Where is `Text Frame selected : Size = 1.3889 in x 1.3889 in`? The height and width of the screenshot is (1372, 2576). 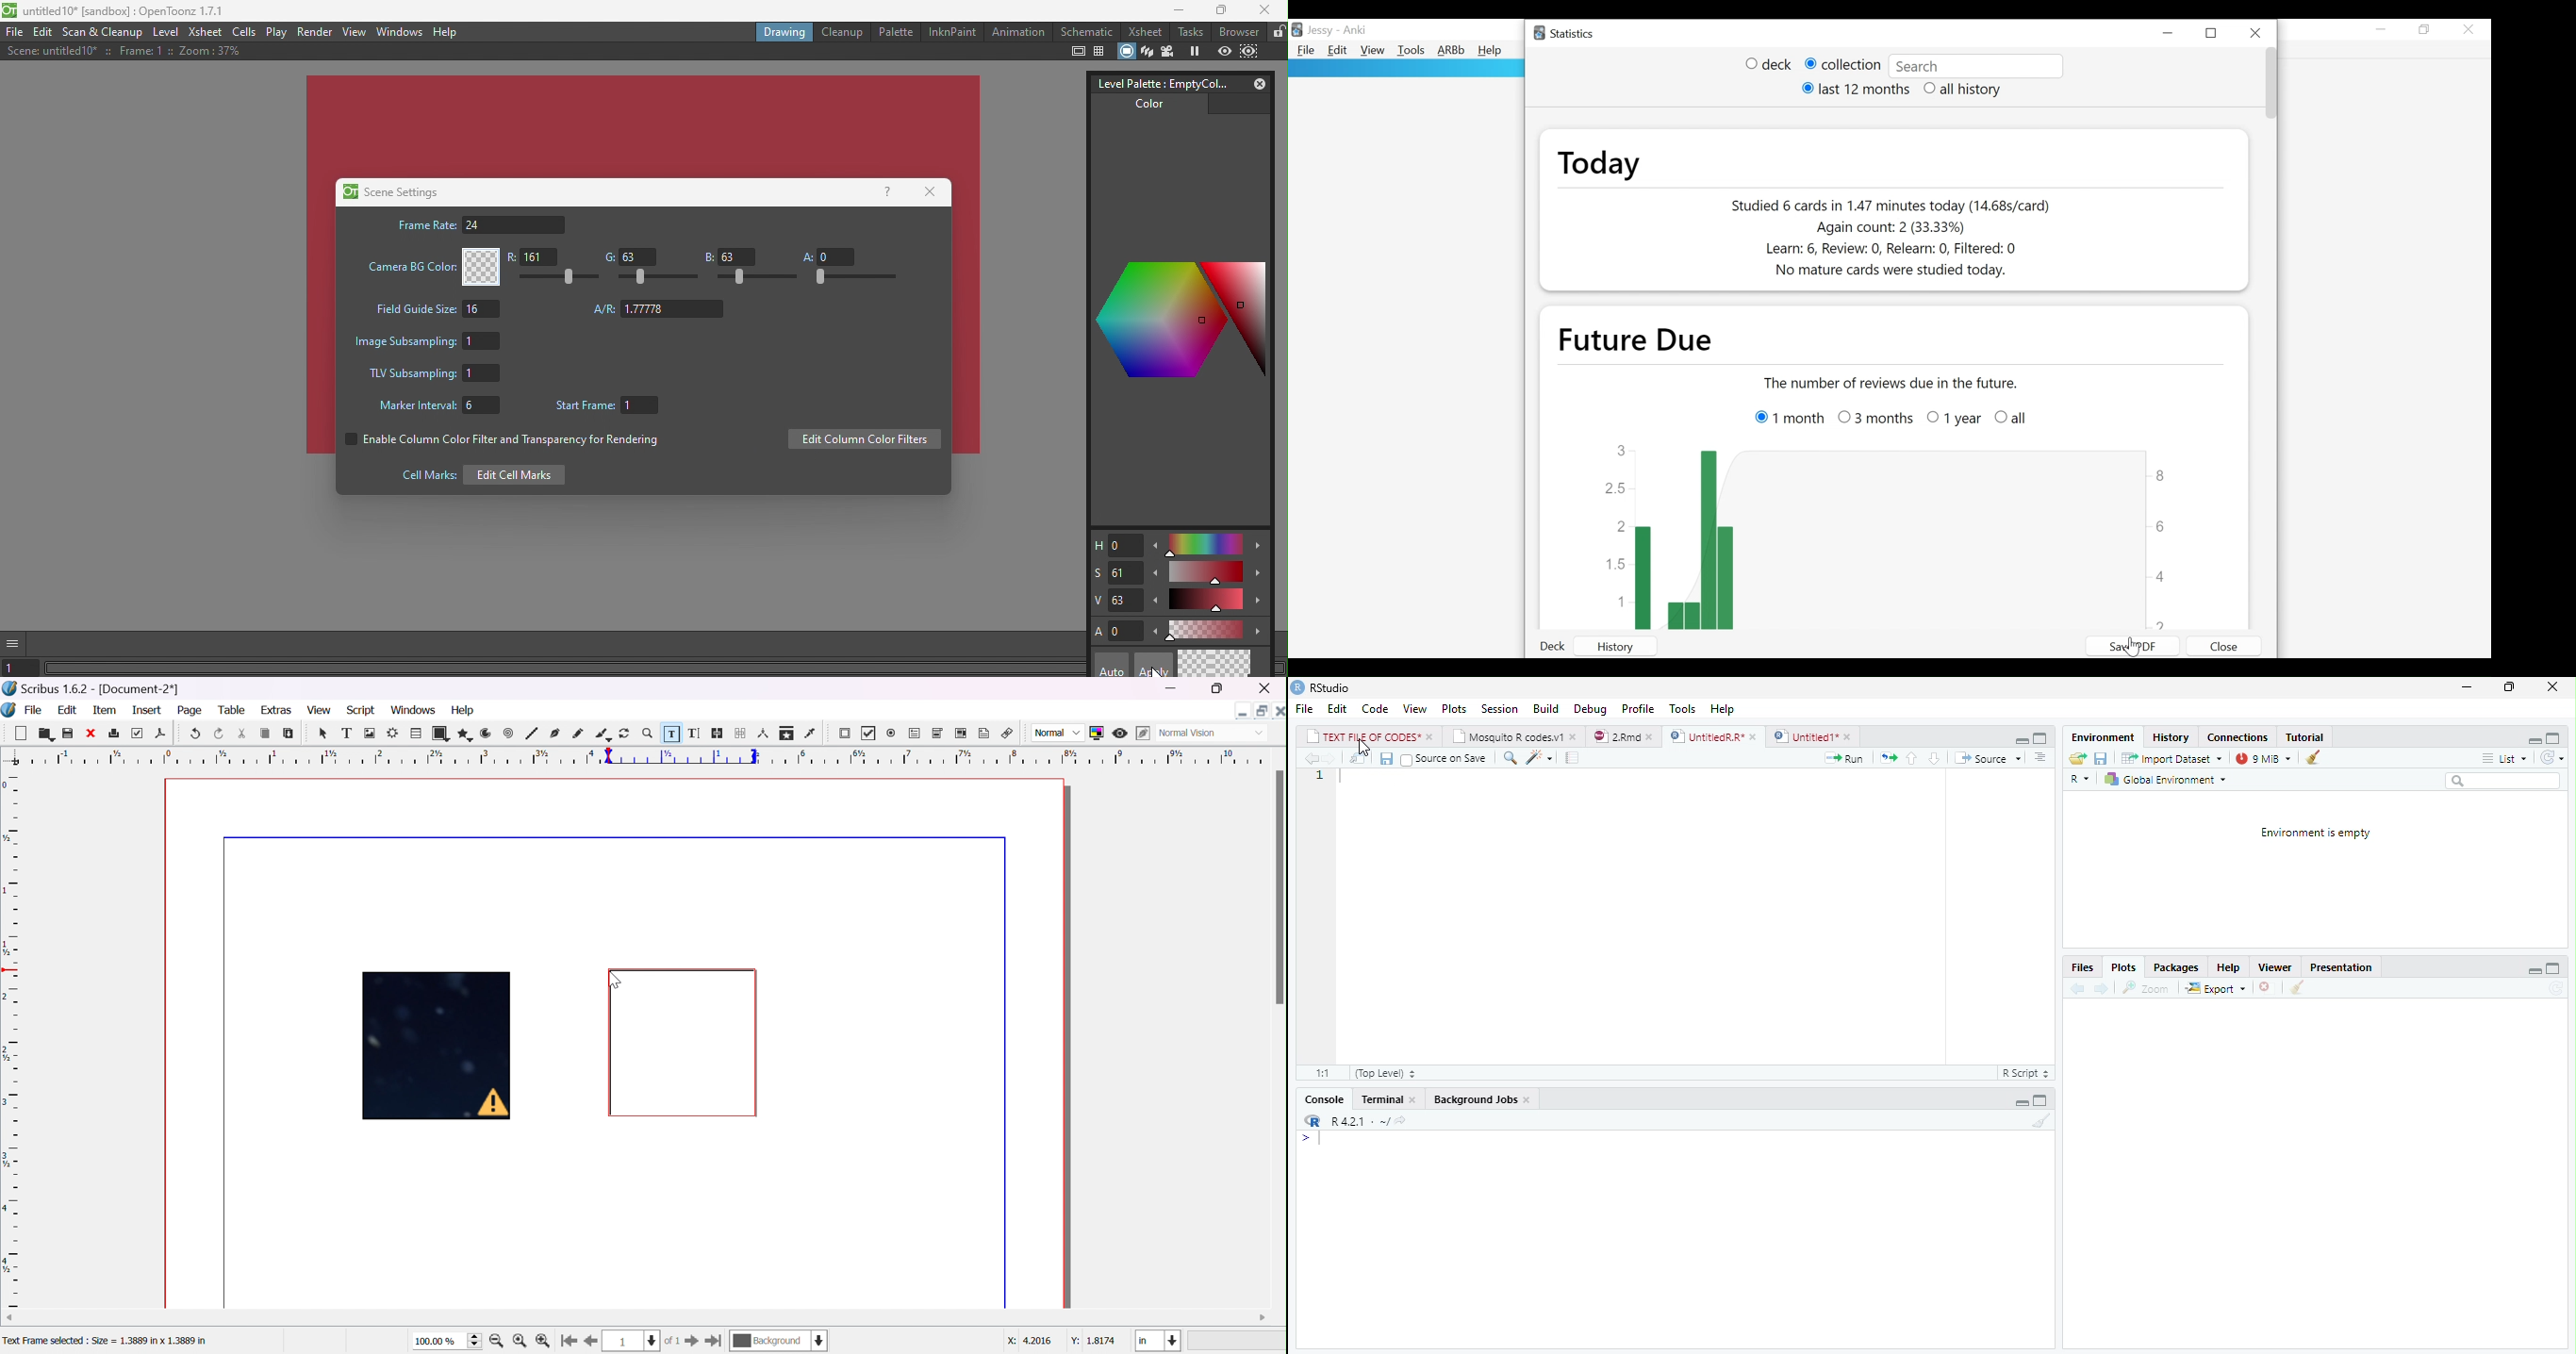
Text Frame selected : Size = 1.3889 in x 1.3889 in is located at coordinates (105, 1341).